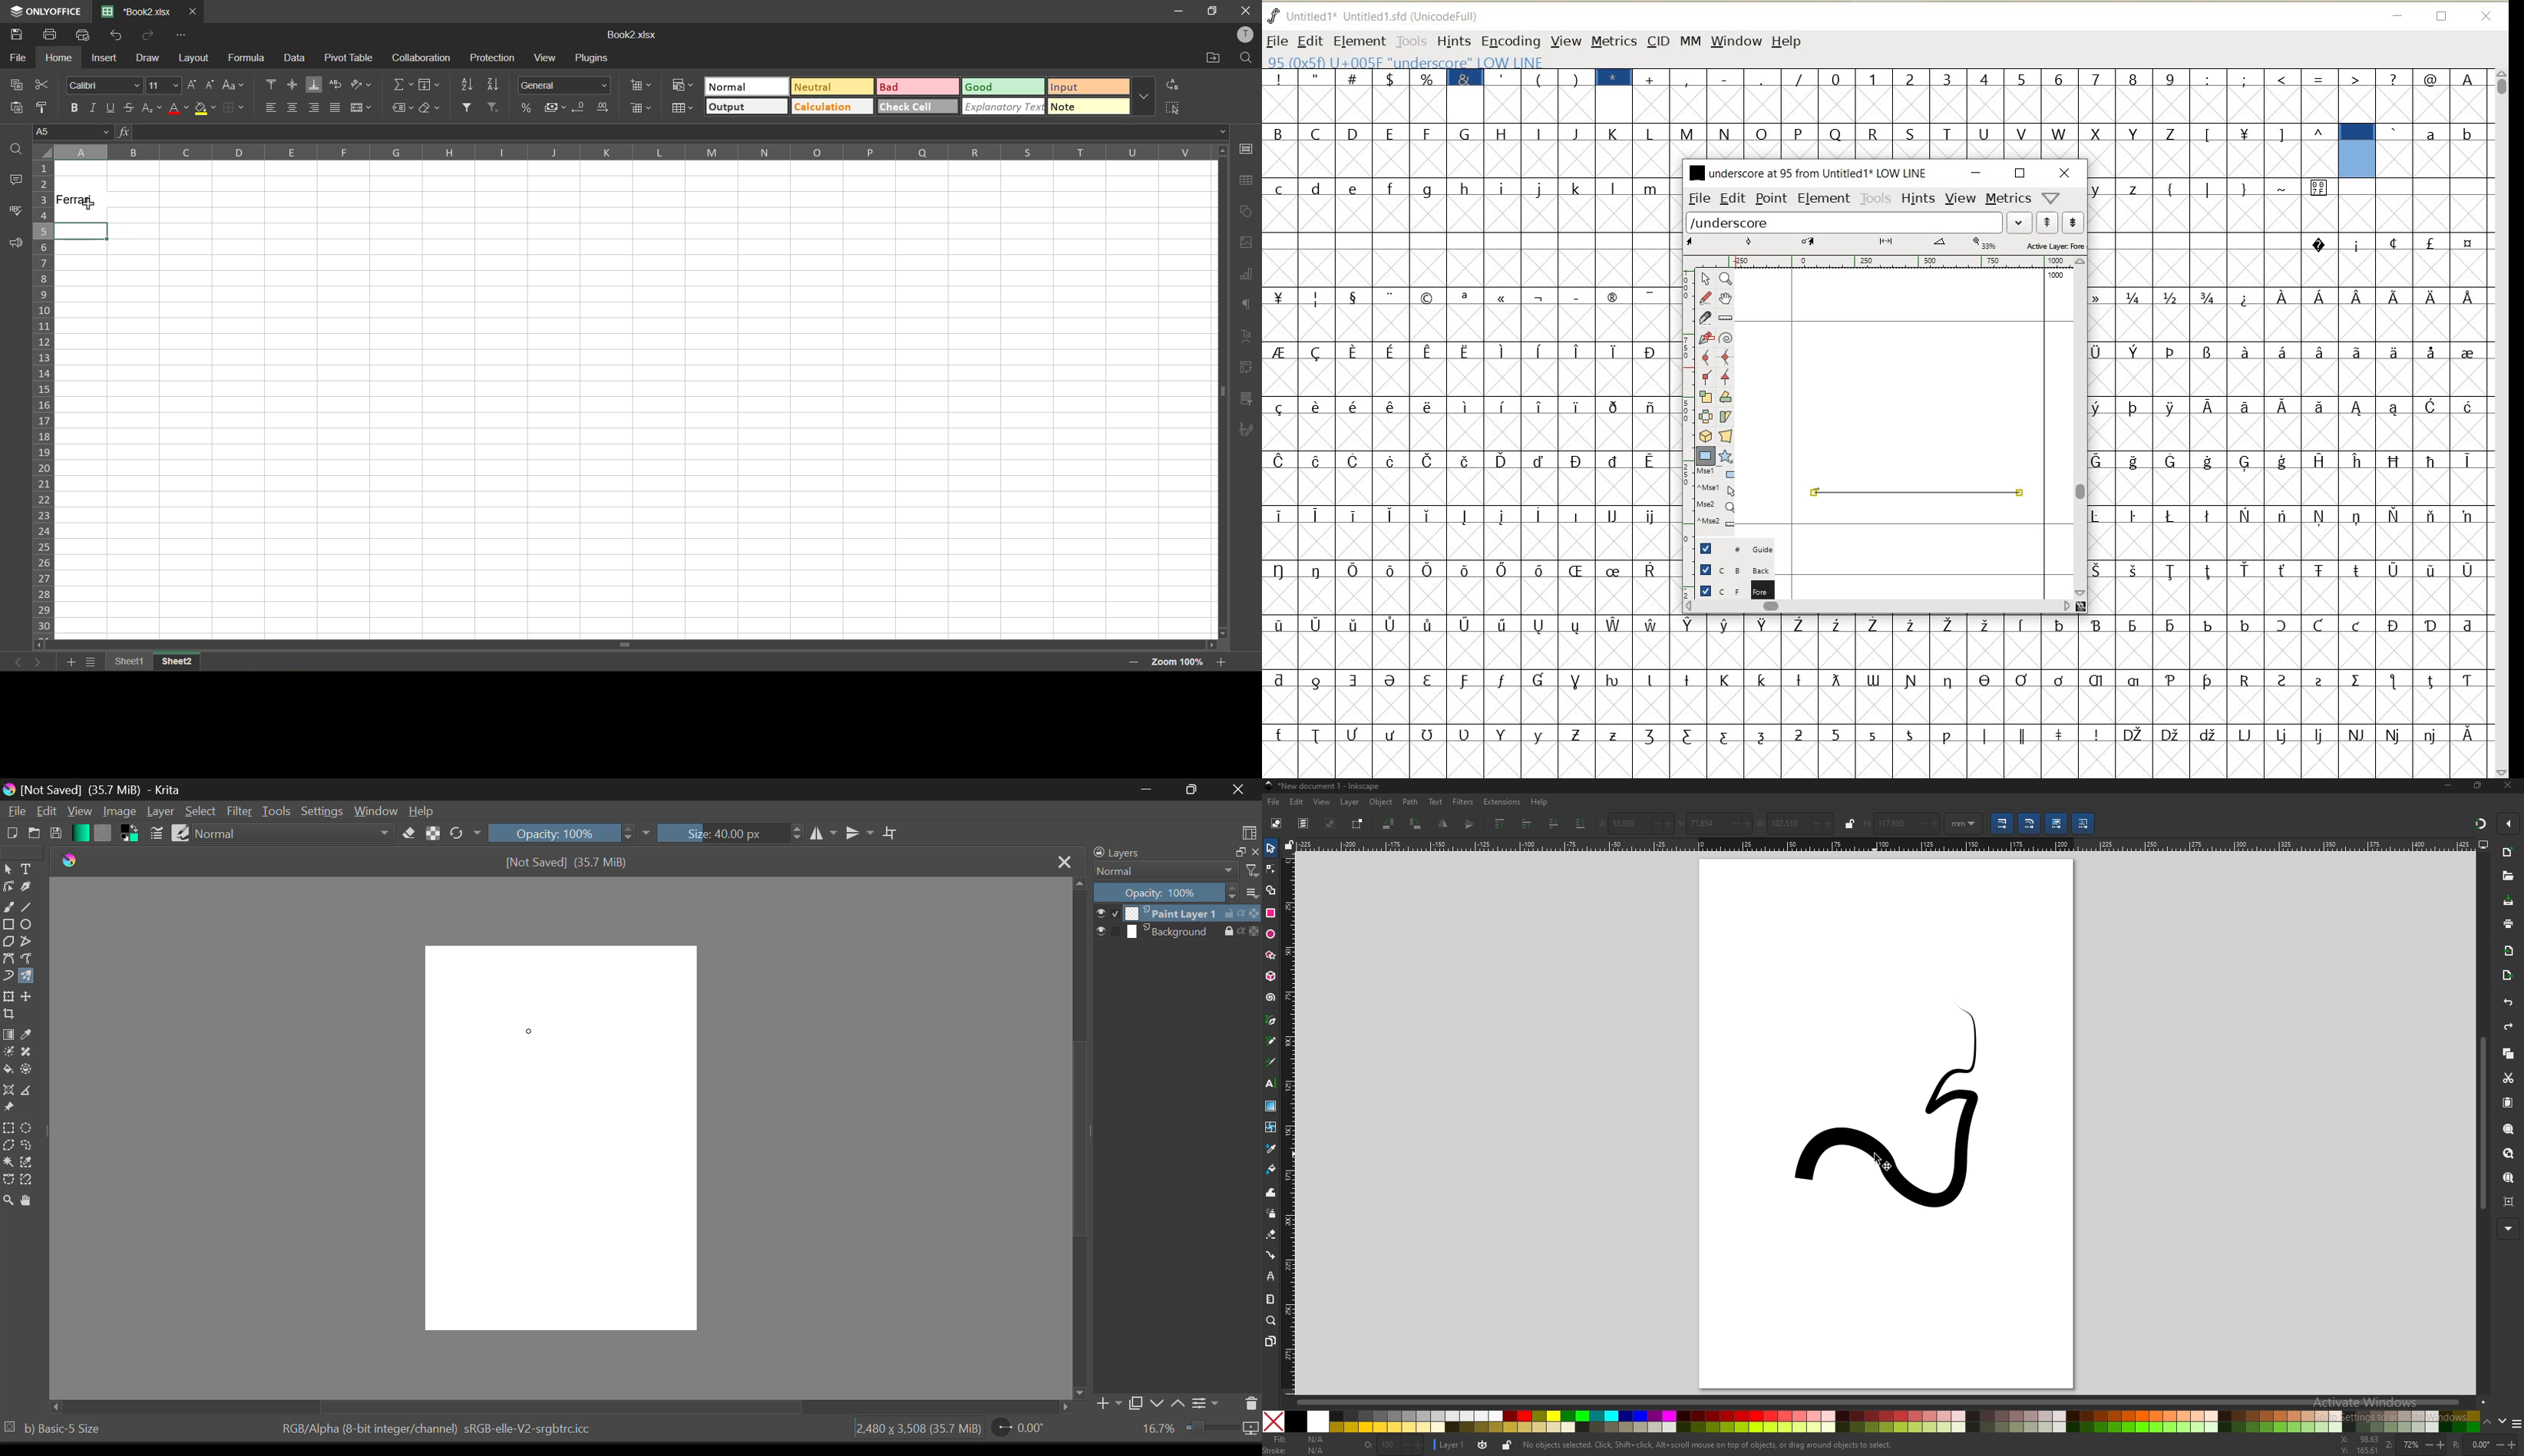 This screenshot has height=1456, width=2548. I want to click on toggle selection box, so click(1358, 824).